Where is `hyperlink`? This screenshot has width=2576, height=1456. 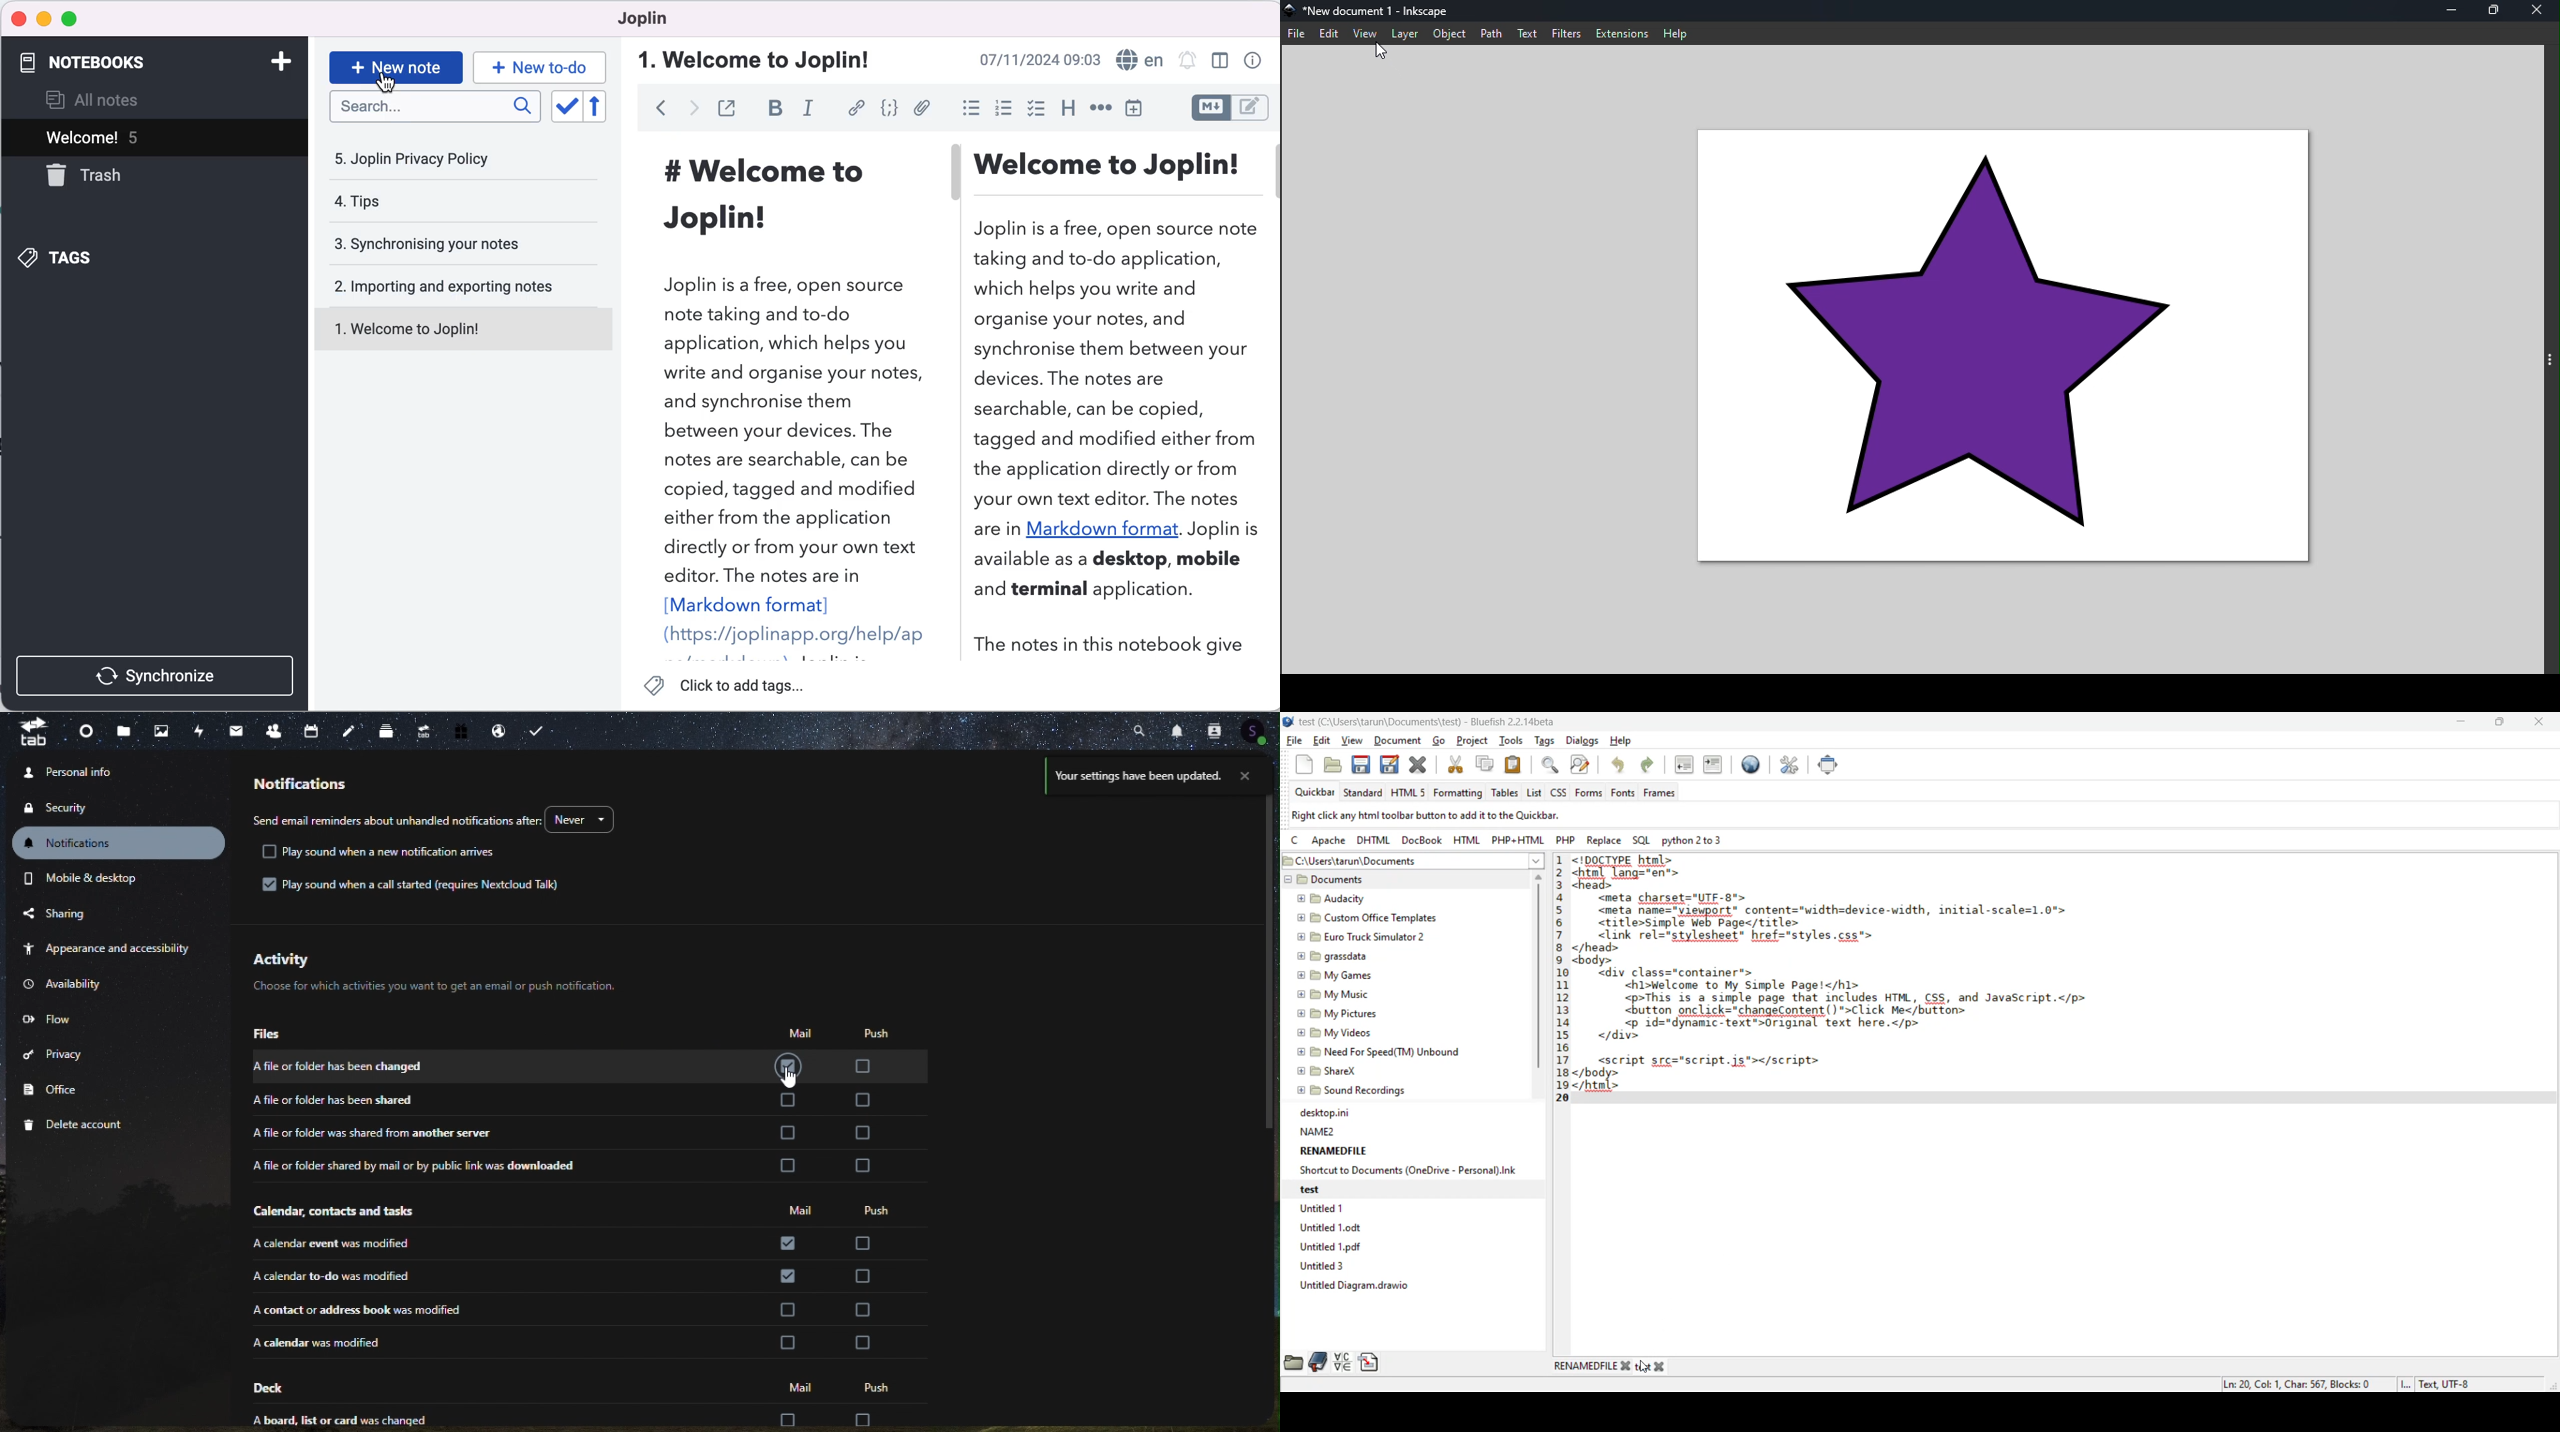 hyperlink is located at coordinates (857, 108).